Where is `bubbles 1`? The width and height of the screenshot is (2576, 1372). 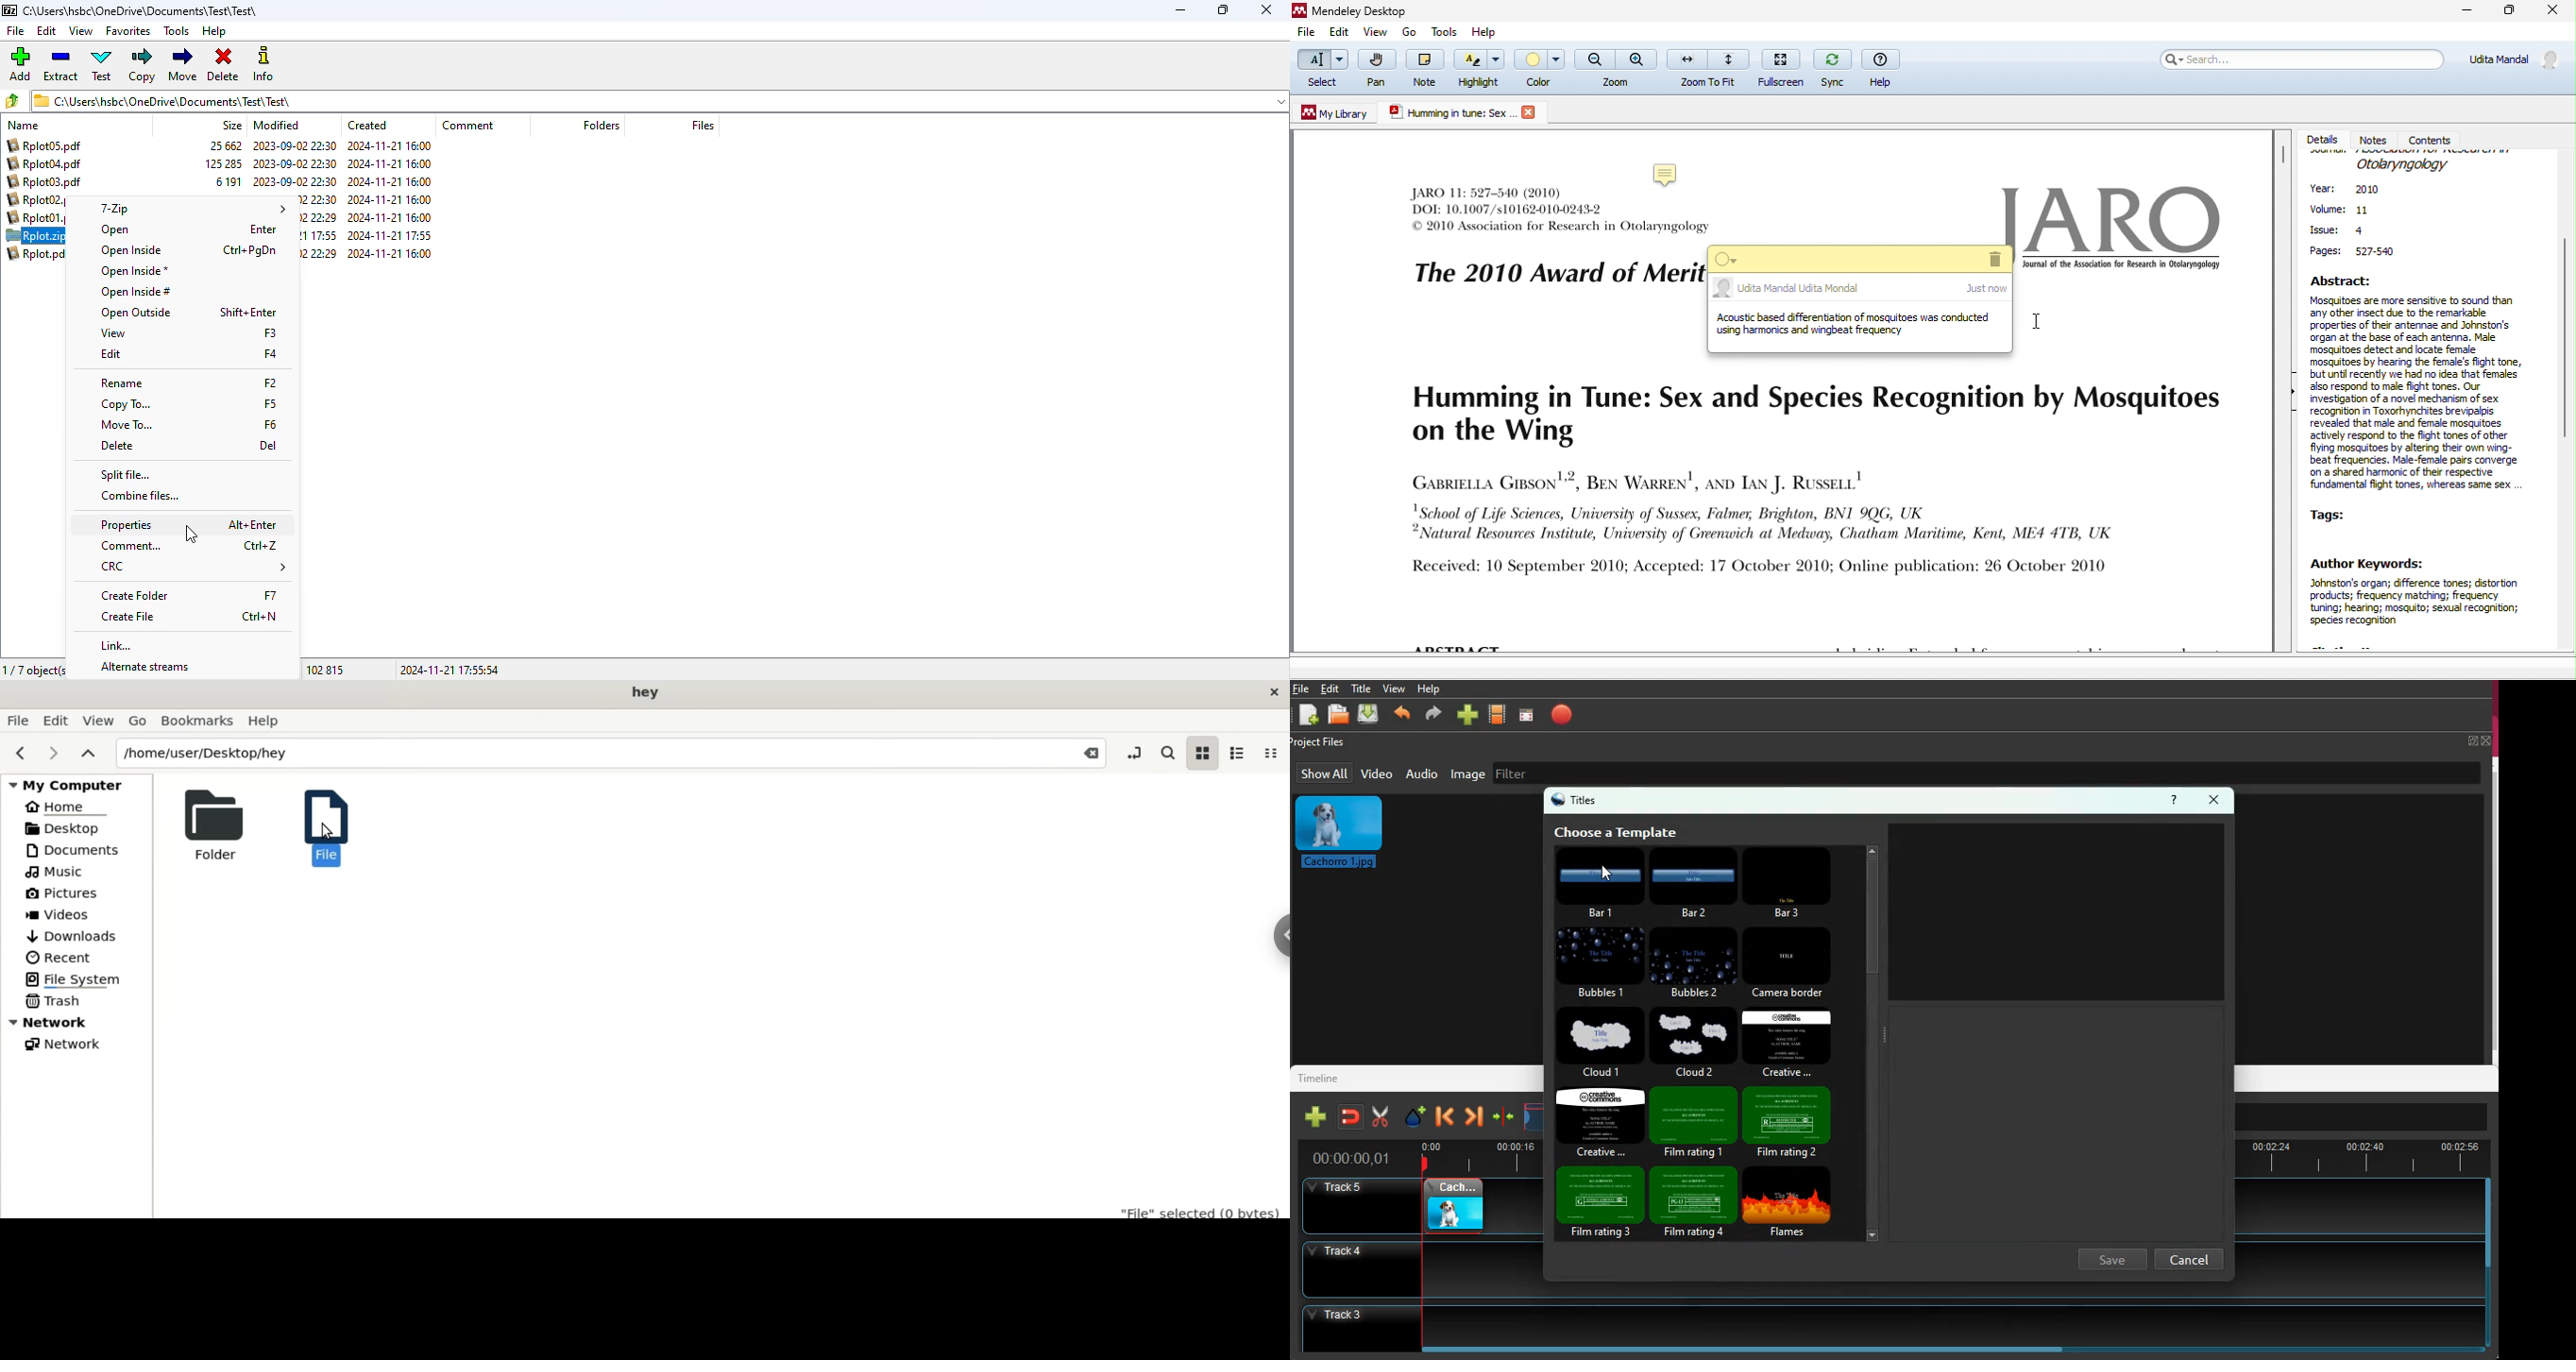
bubbles 1 is located at coordinates (1597, 963).